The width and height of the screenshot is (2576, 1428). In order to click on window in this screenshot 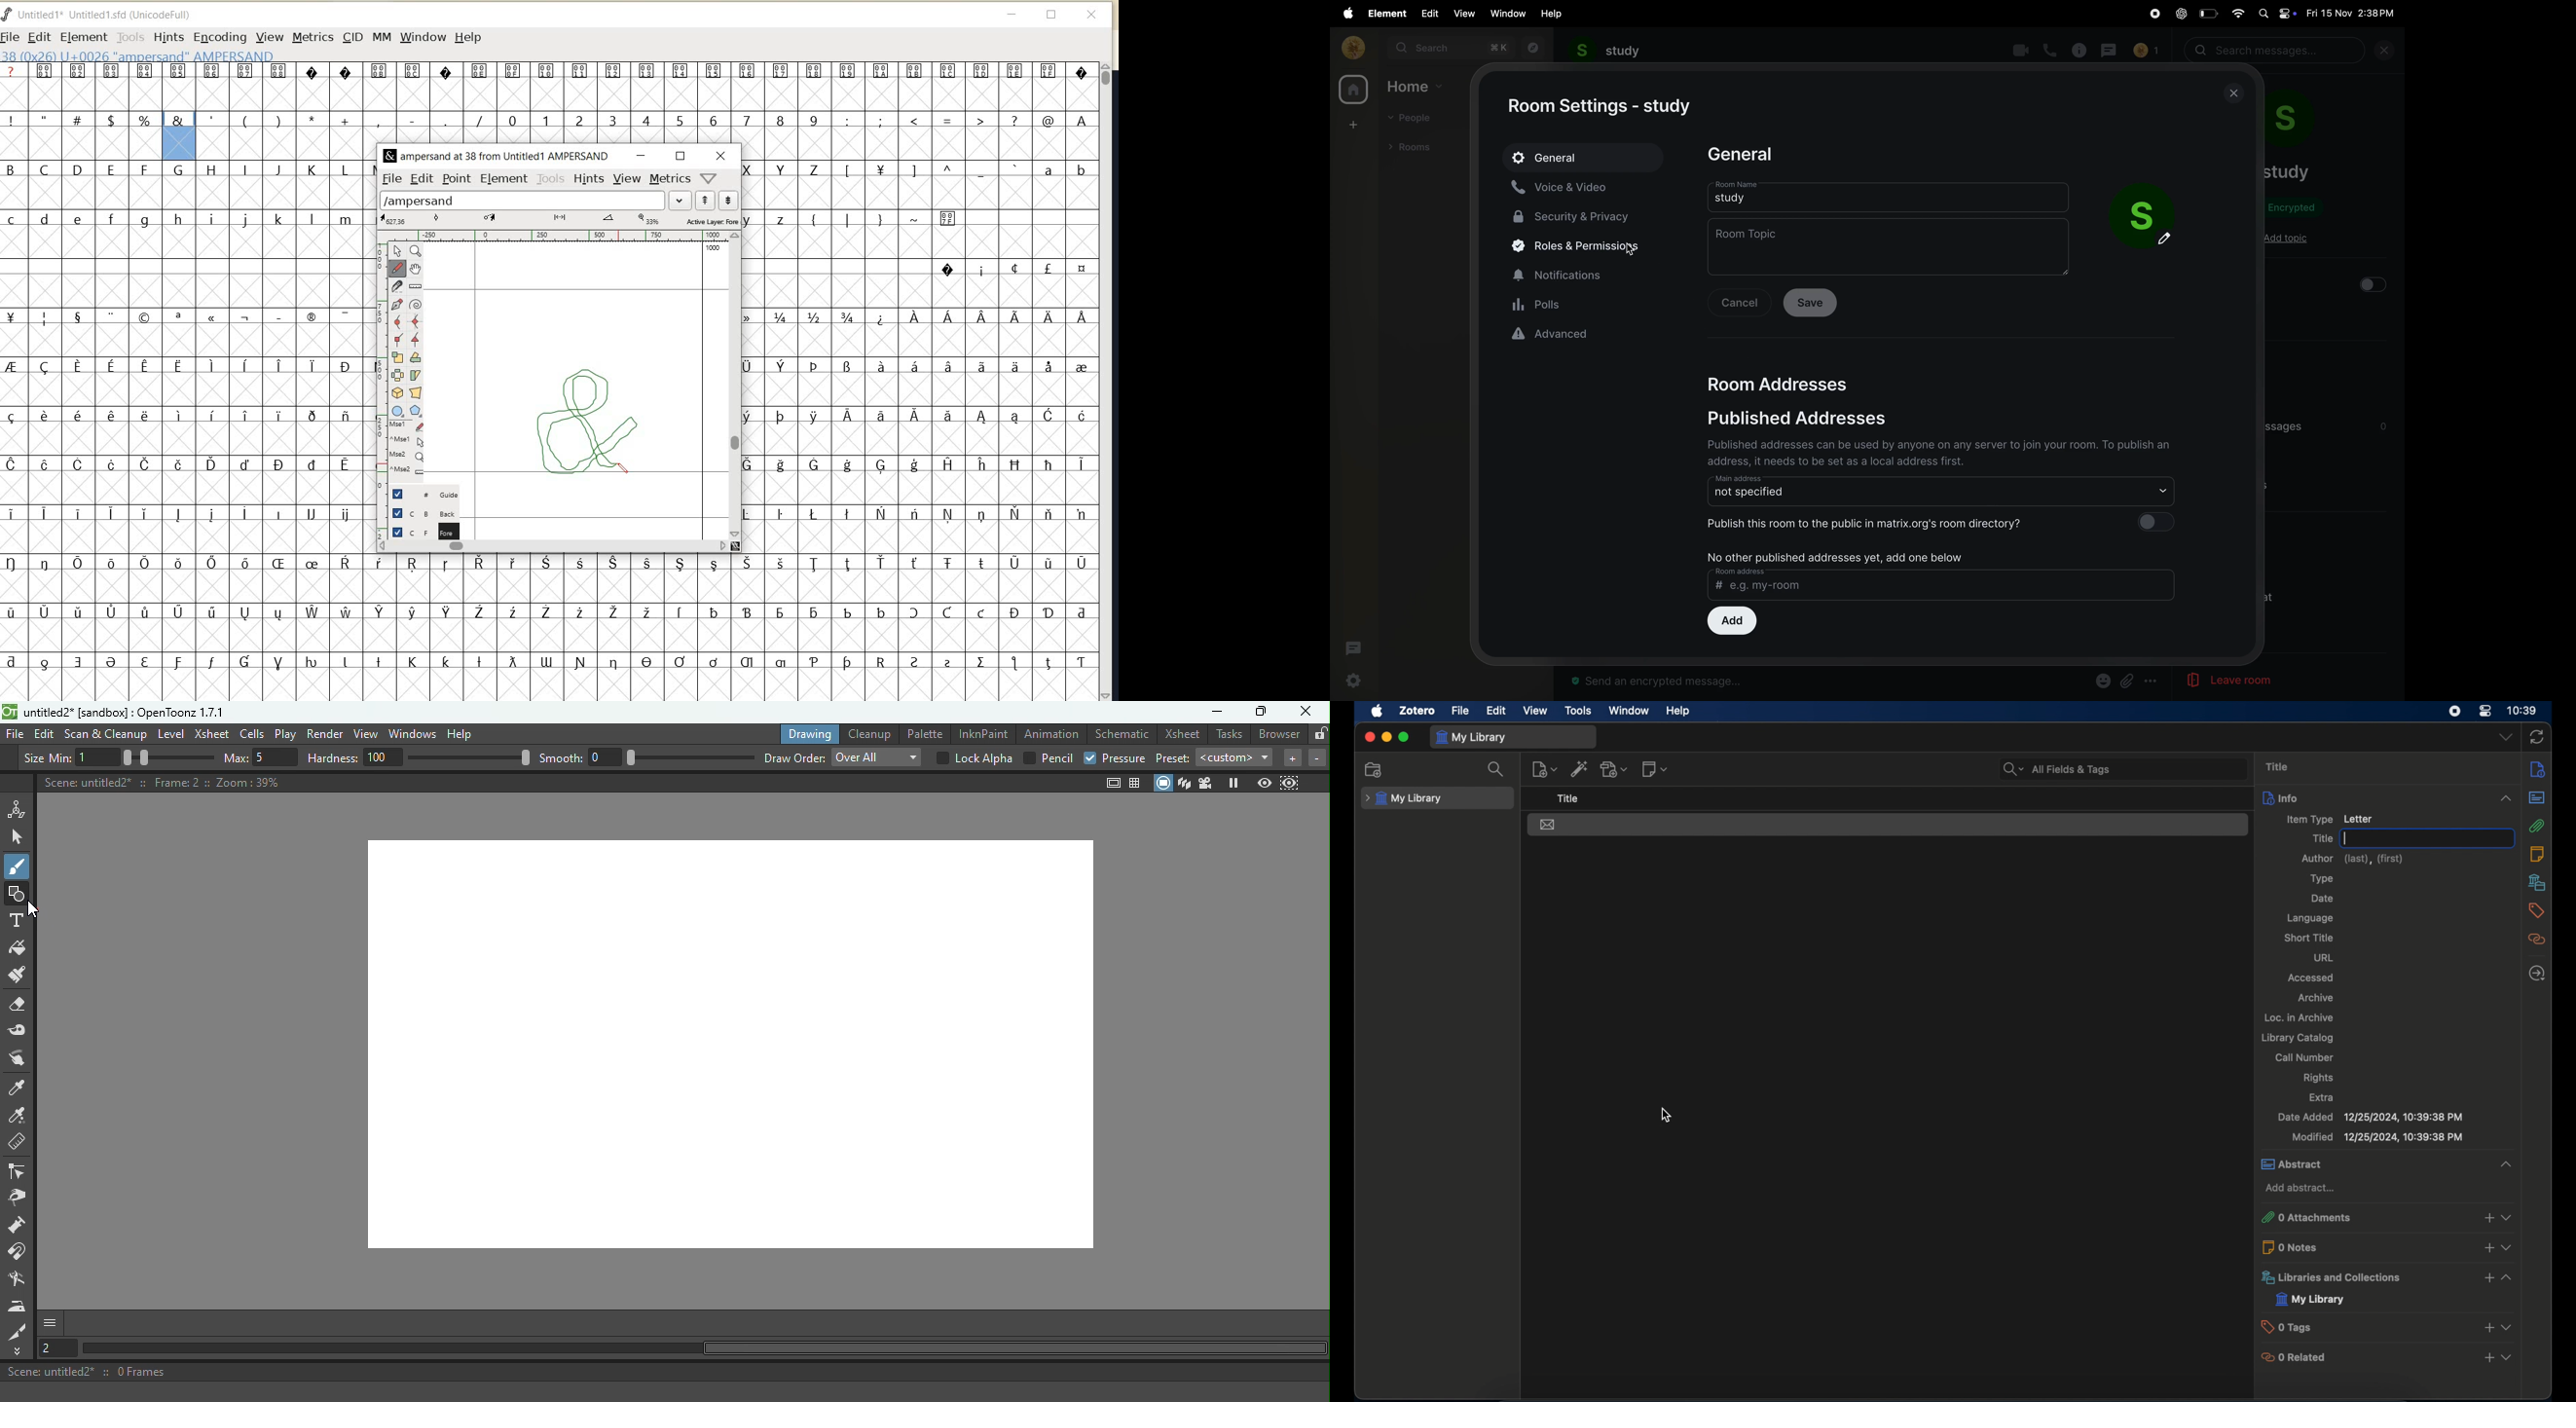, I will do `click(1628, 711)`.